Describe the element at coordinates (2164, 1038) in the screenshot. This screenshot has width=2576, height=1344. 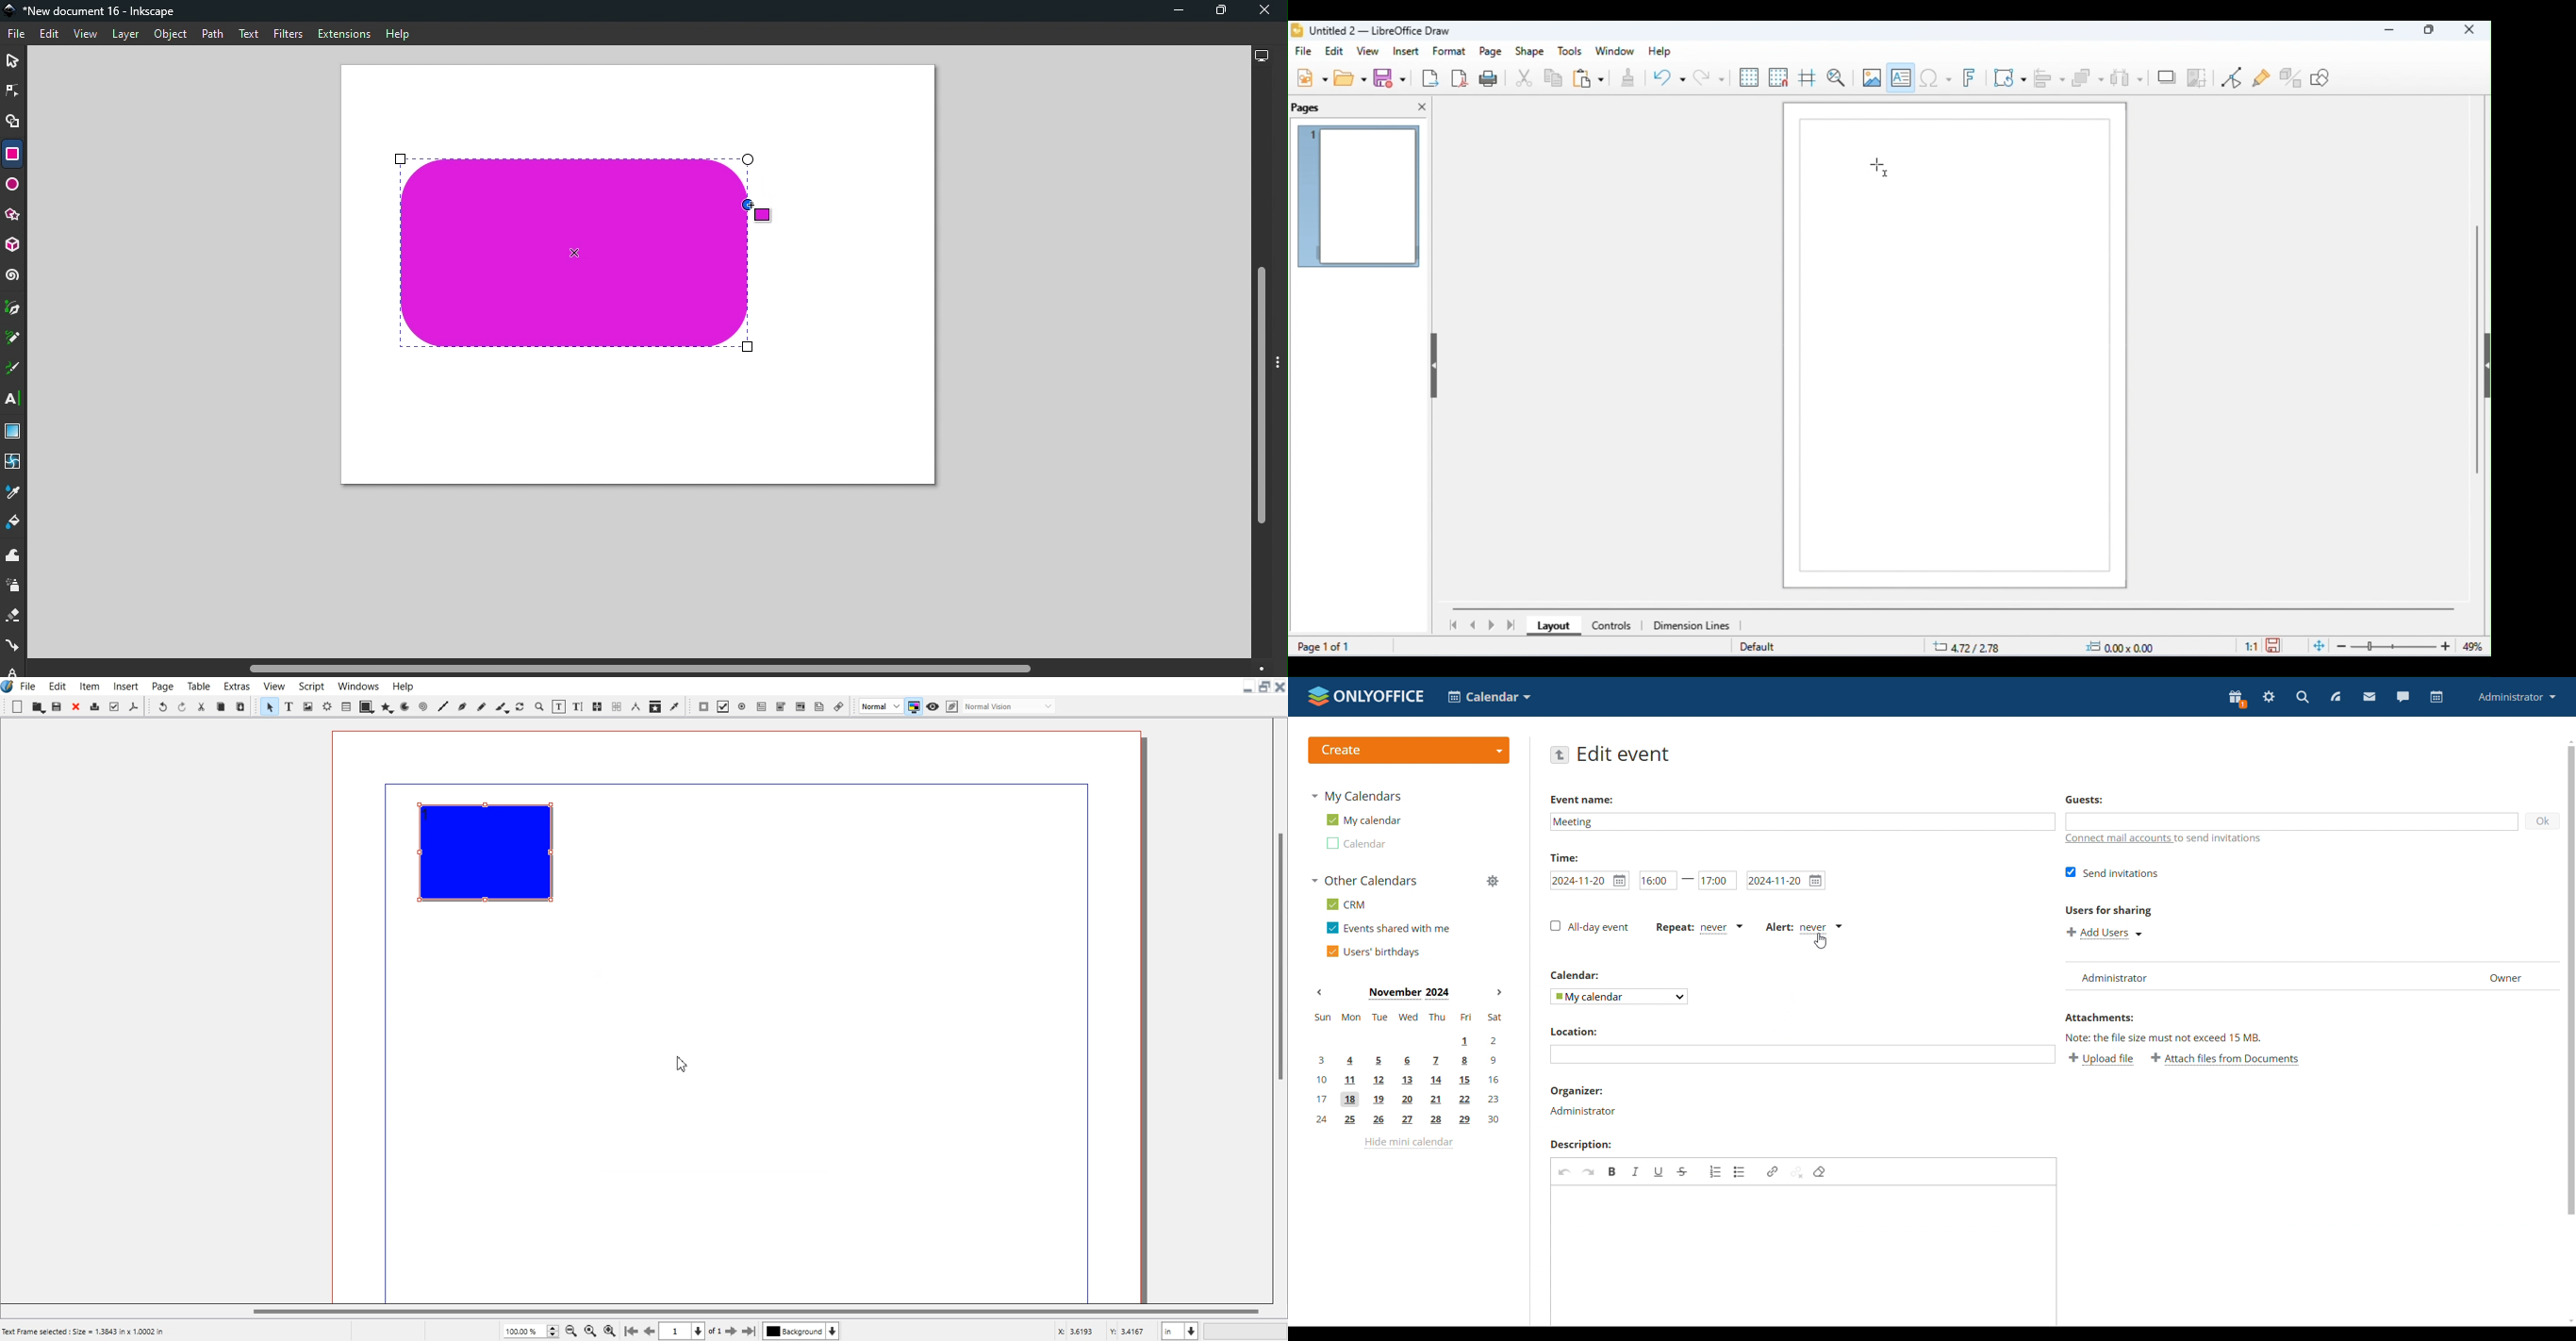
I see `note: the file size must not exceed 15 mb` at that location.